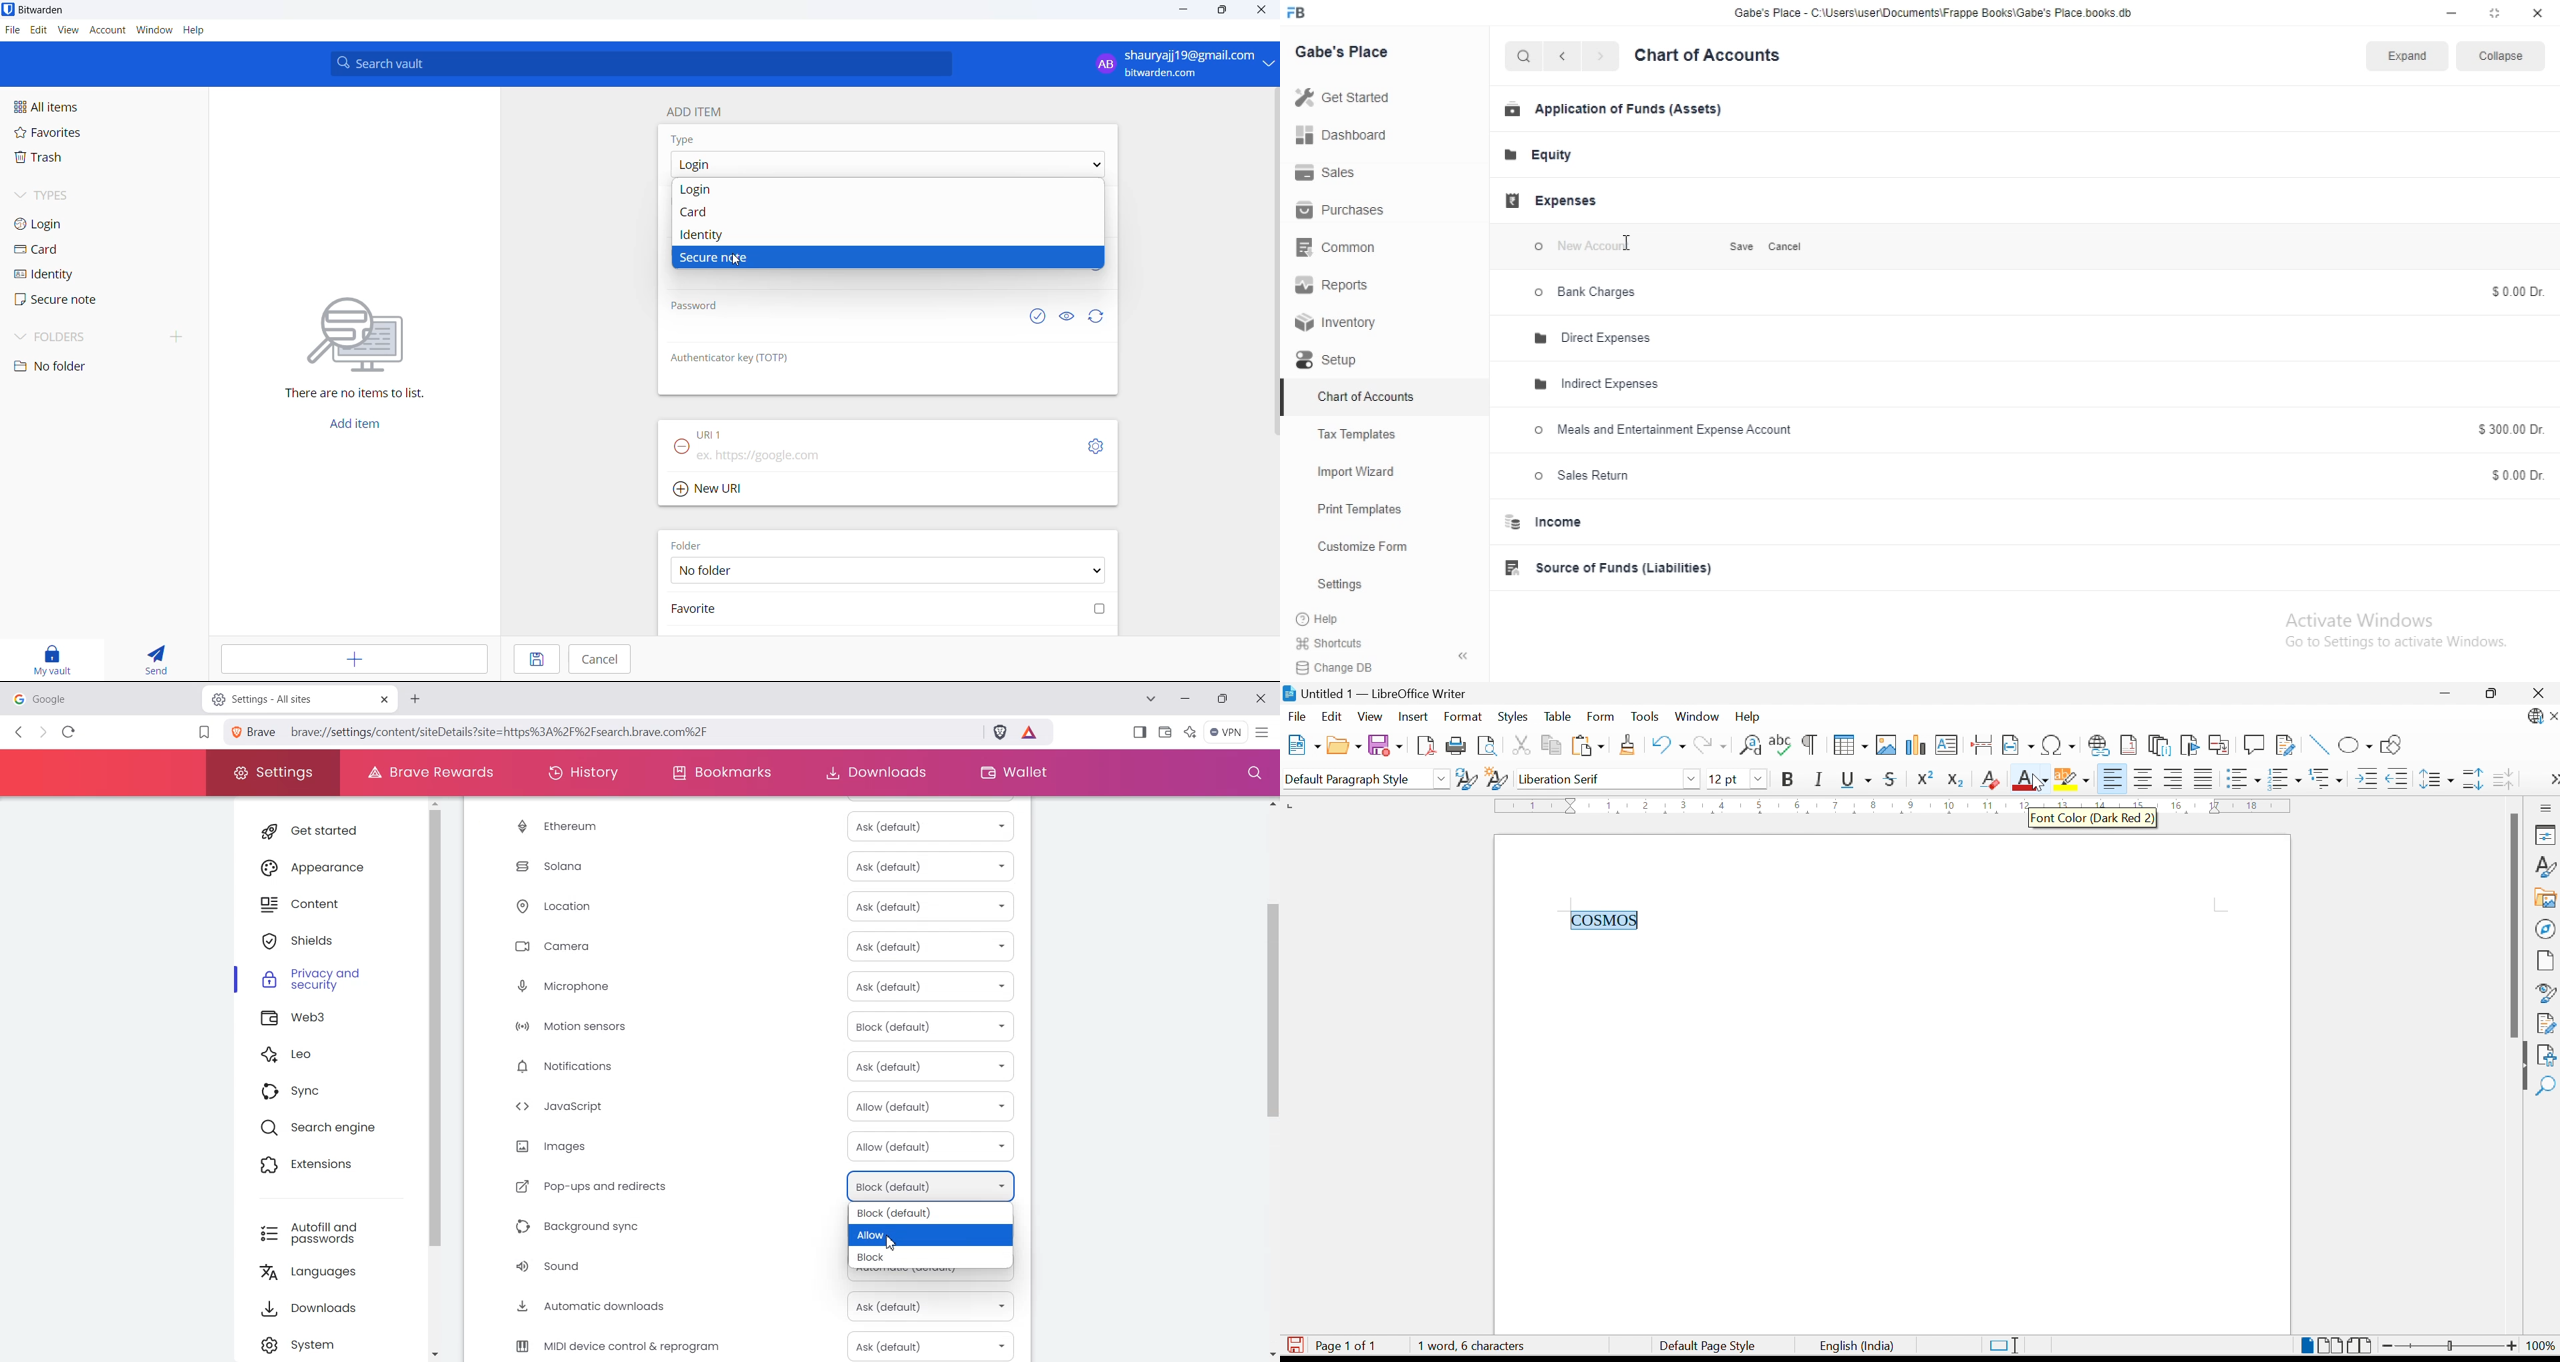  I want to click on Decrease Indent, so click(2397, 780).